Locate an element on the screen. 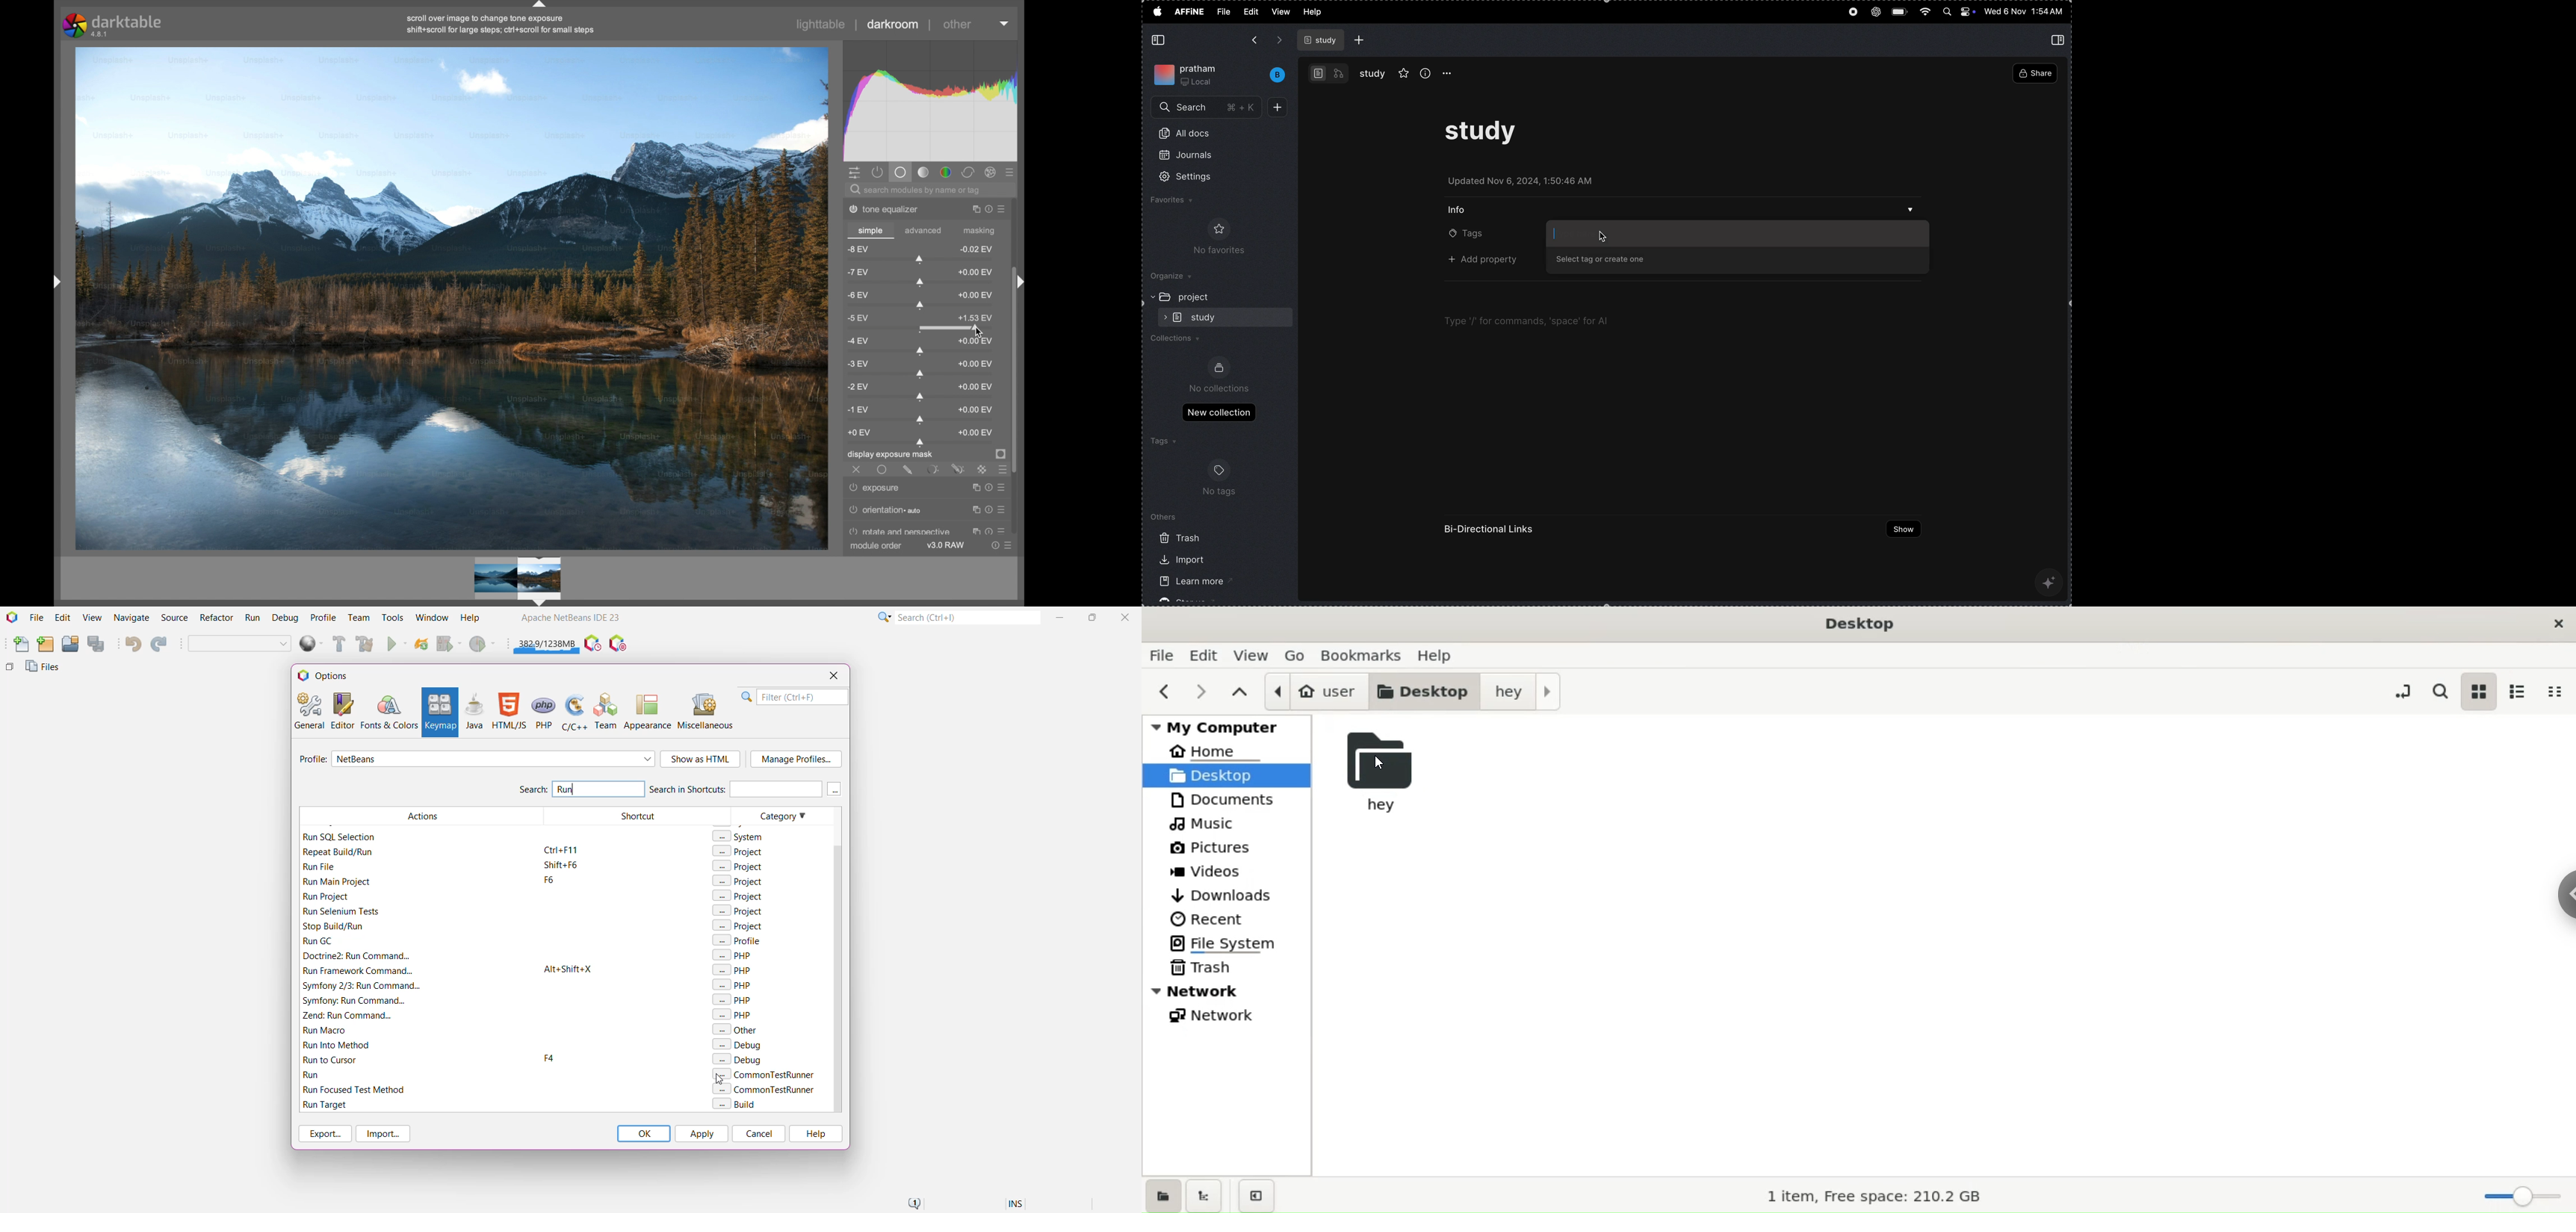 The width and height of the screenshot is (2576, 1232). exposure is located at coordinates (876, 488).